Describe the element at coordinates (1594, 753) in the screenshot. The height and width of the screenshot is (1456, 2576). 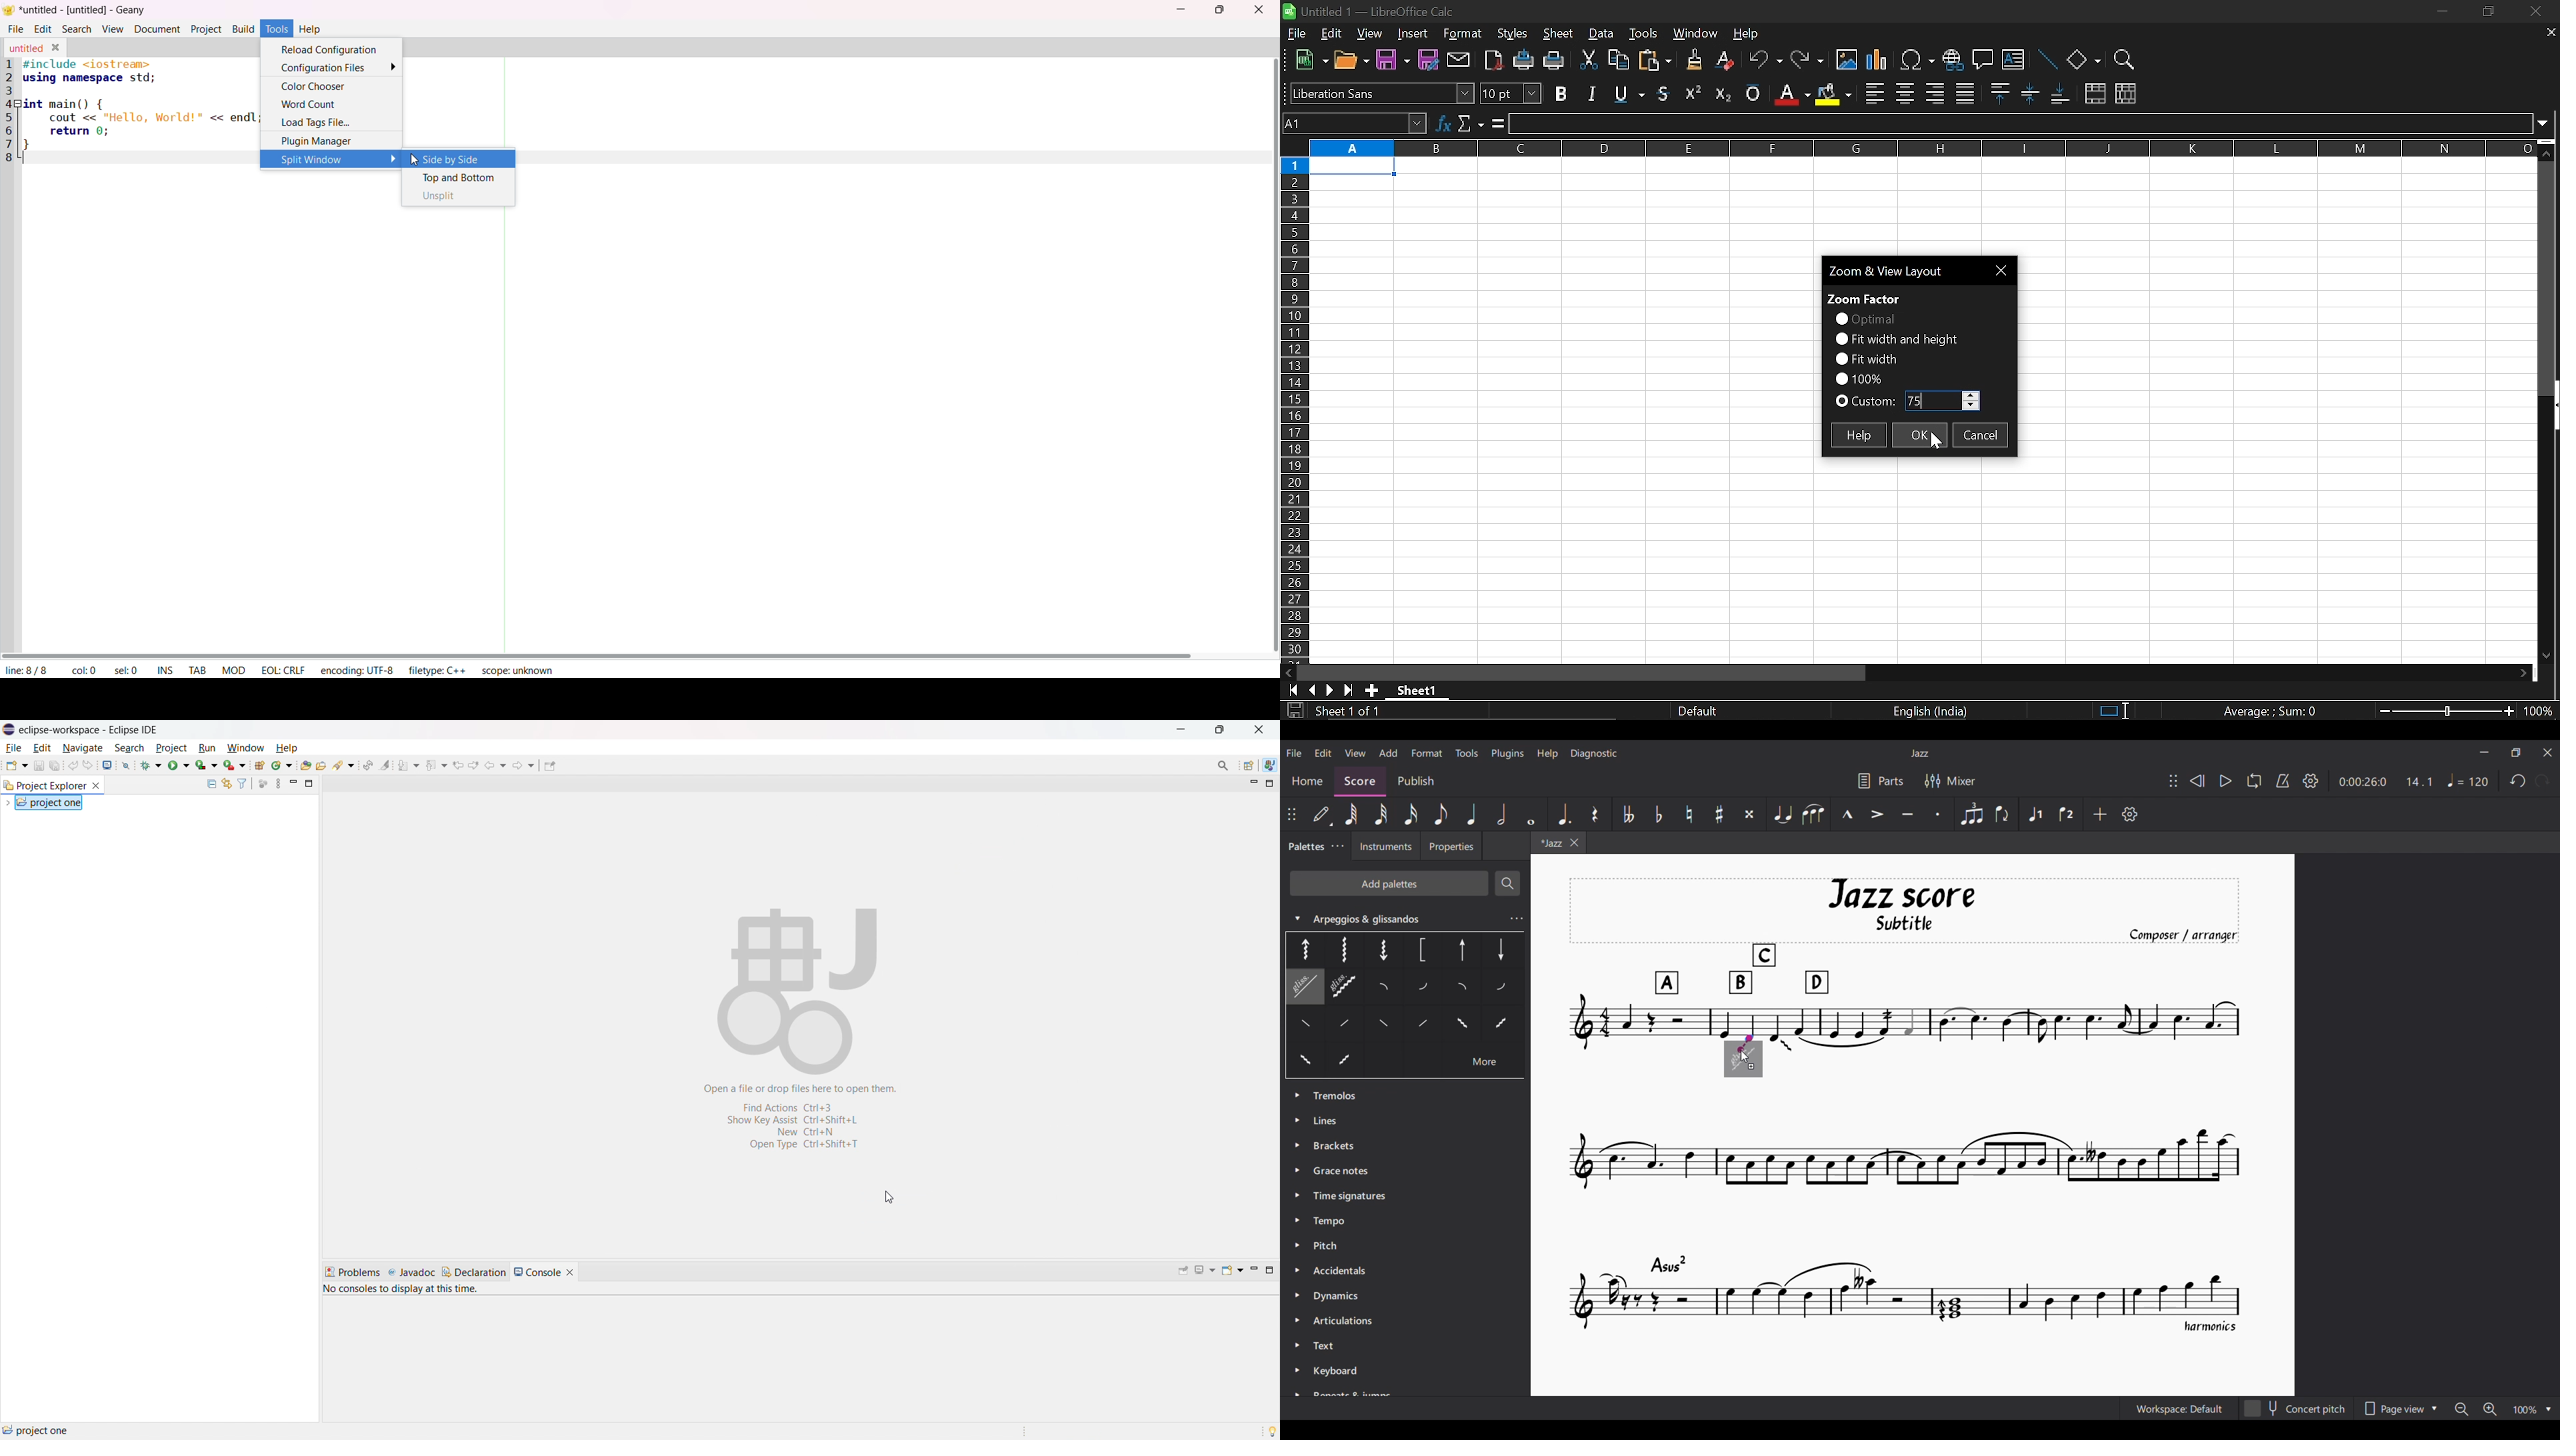
I see `Diagnostic menu` at that location.